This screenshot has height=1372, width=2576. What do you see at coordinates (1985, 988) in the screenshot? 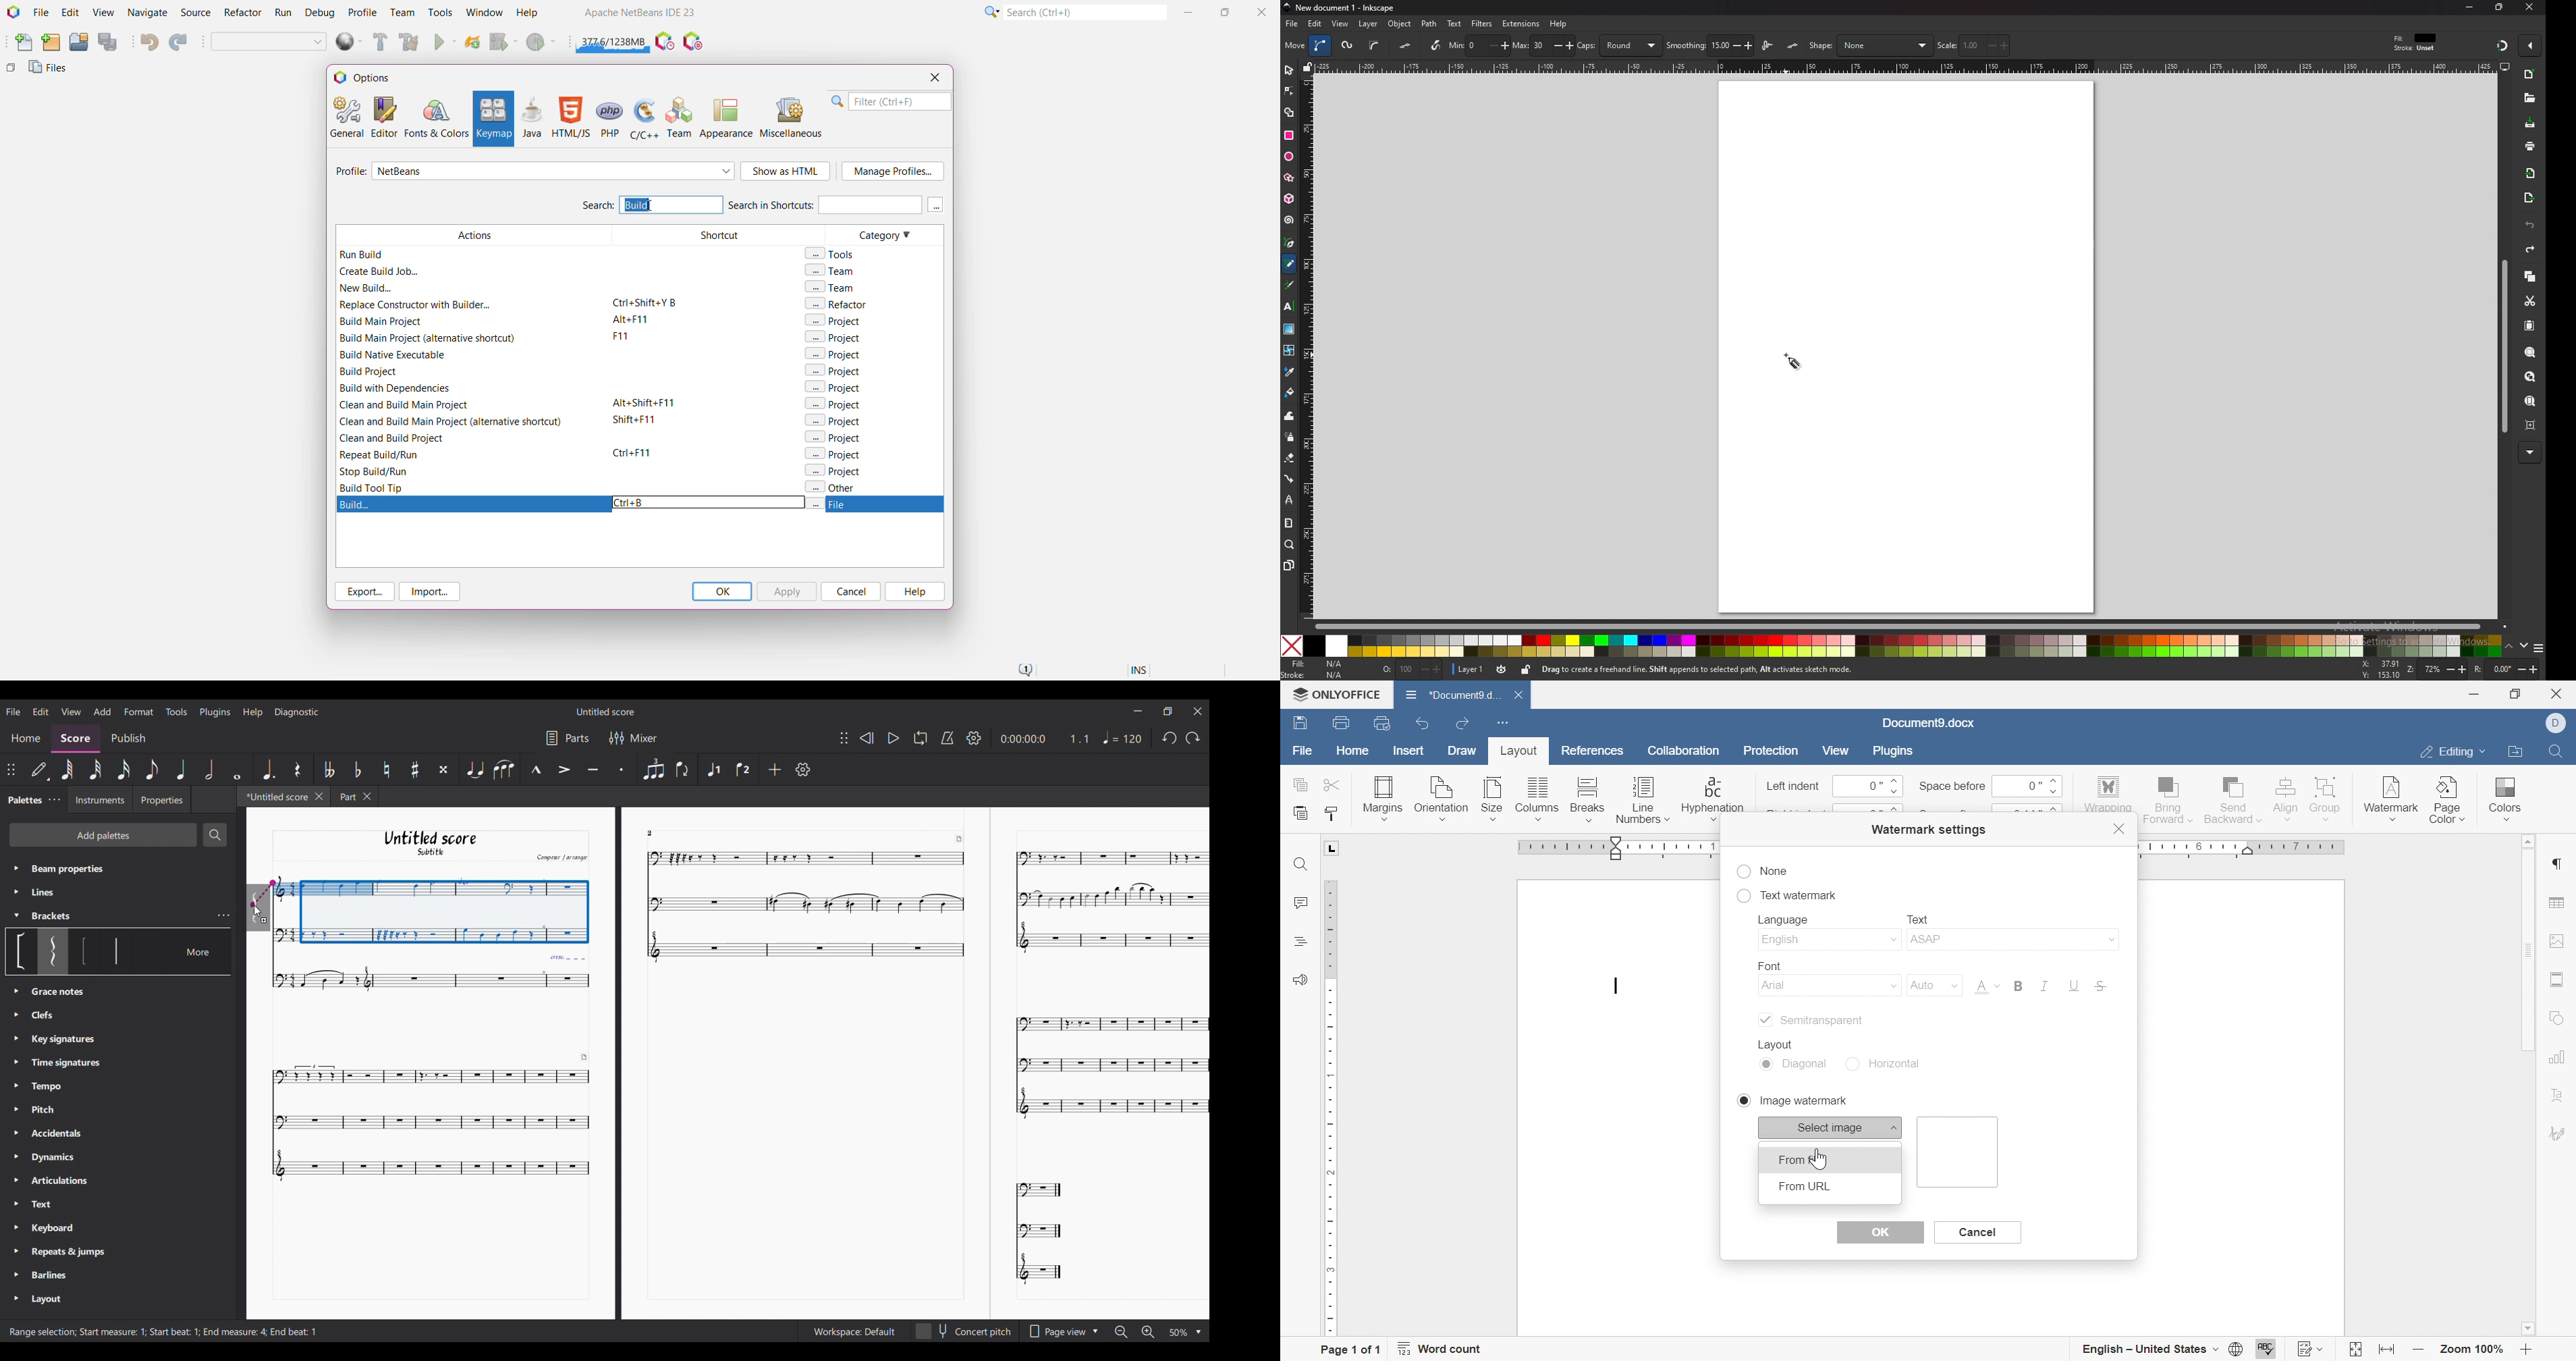
I see `Font` at bounding box center [1985, 988].